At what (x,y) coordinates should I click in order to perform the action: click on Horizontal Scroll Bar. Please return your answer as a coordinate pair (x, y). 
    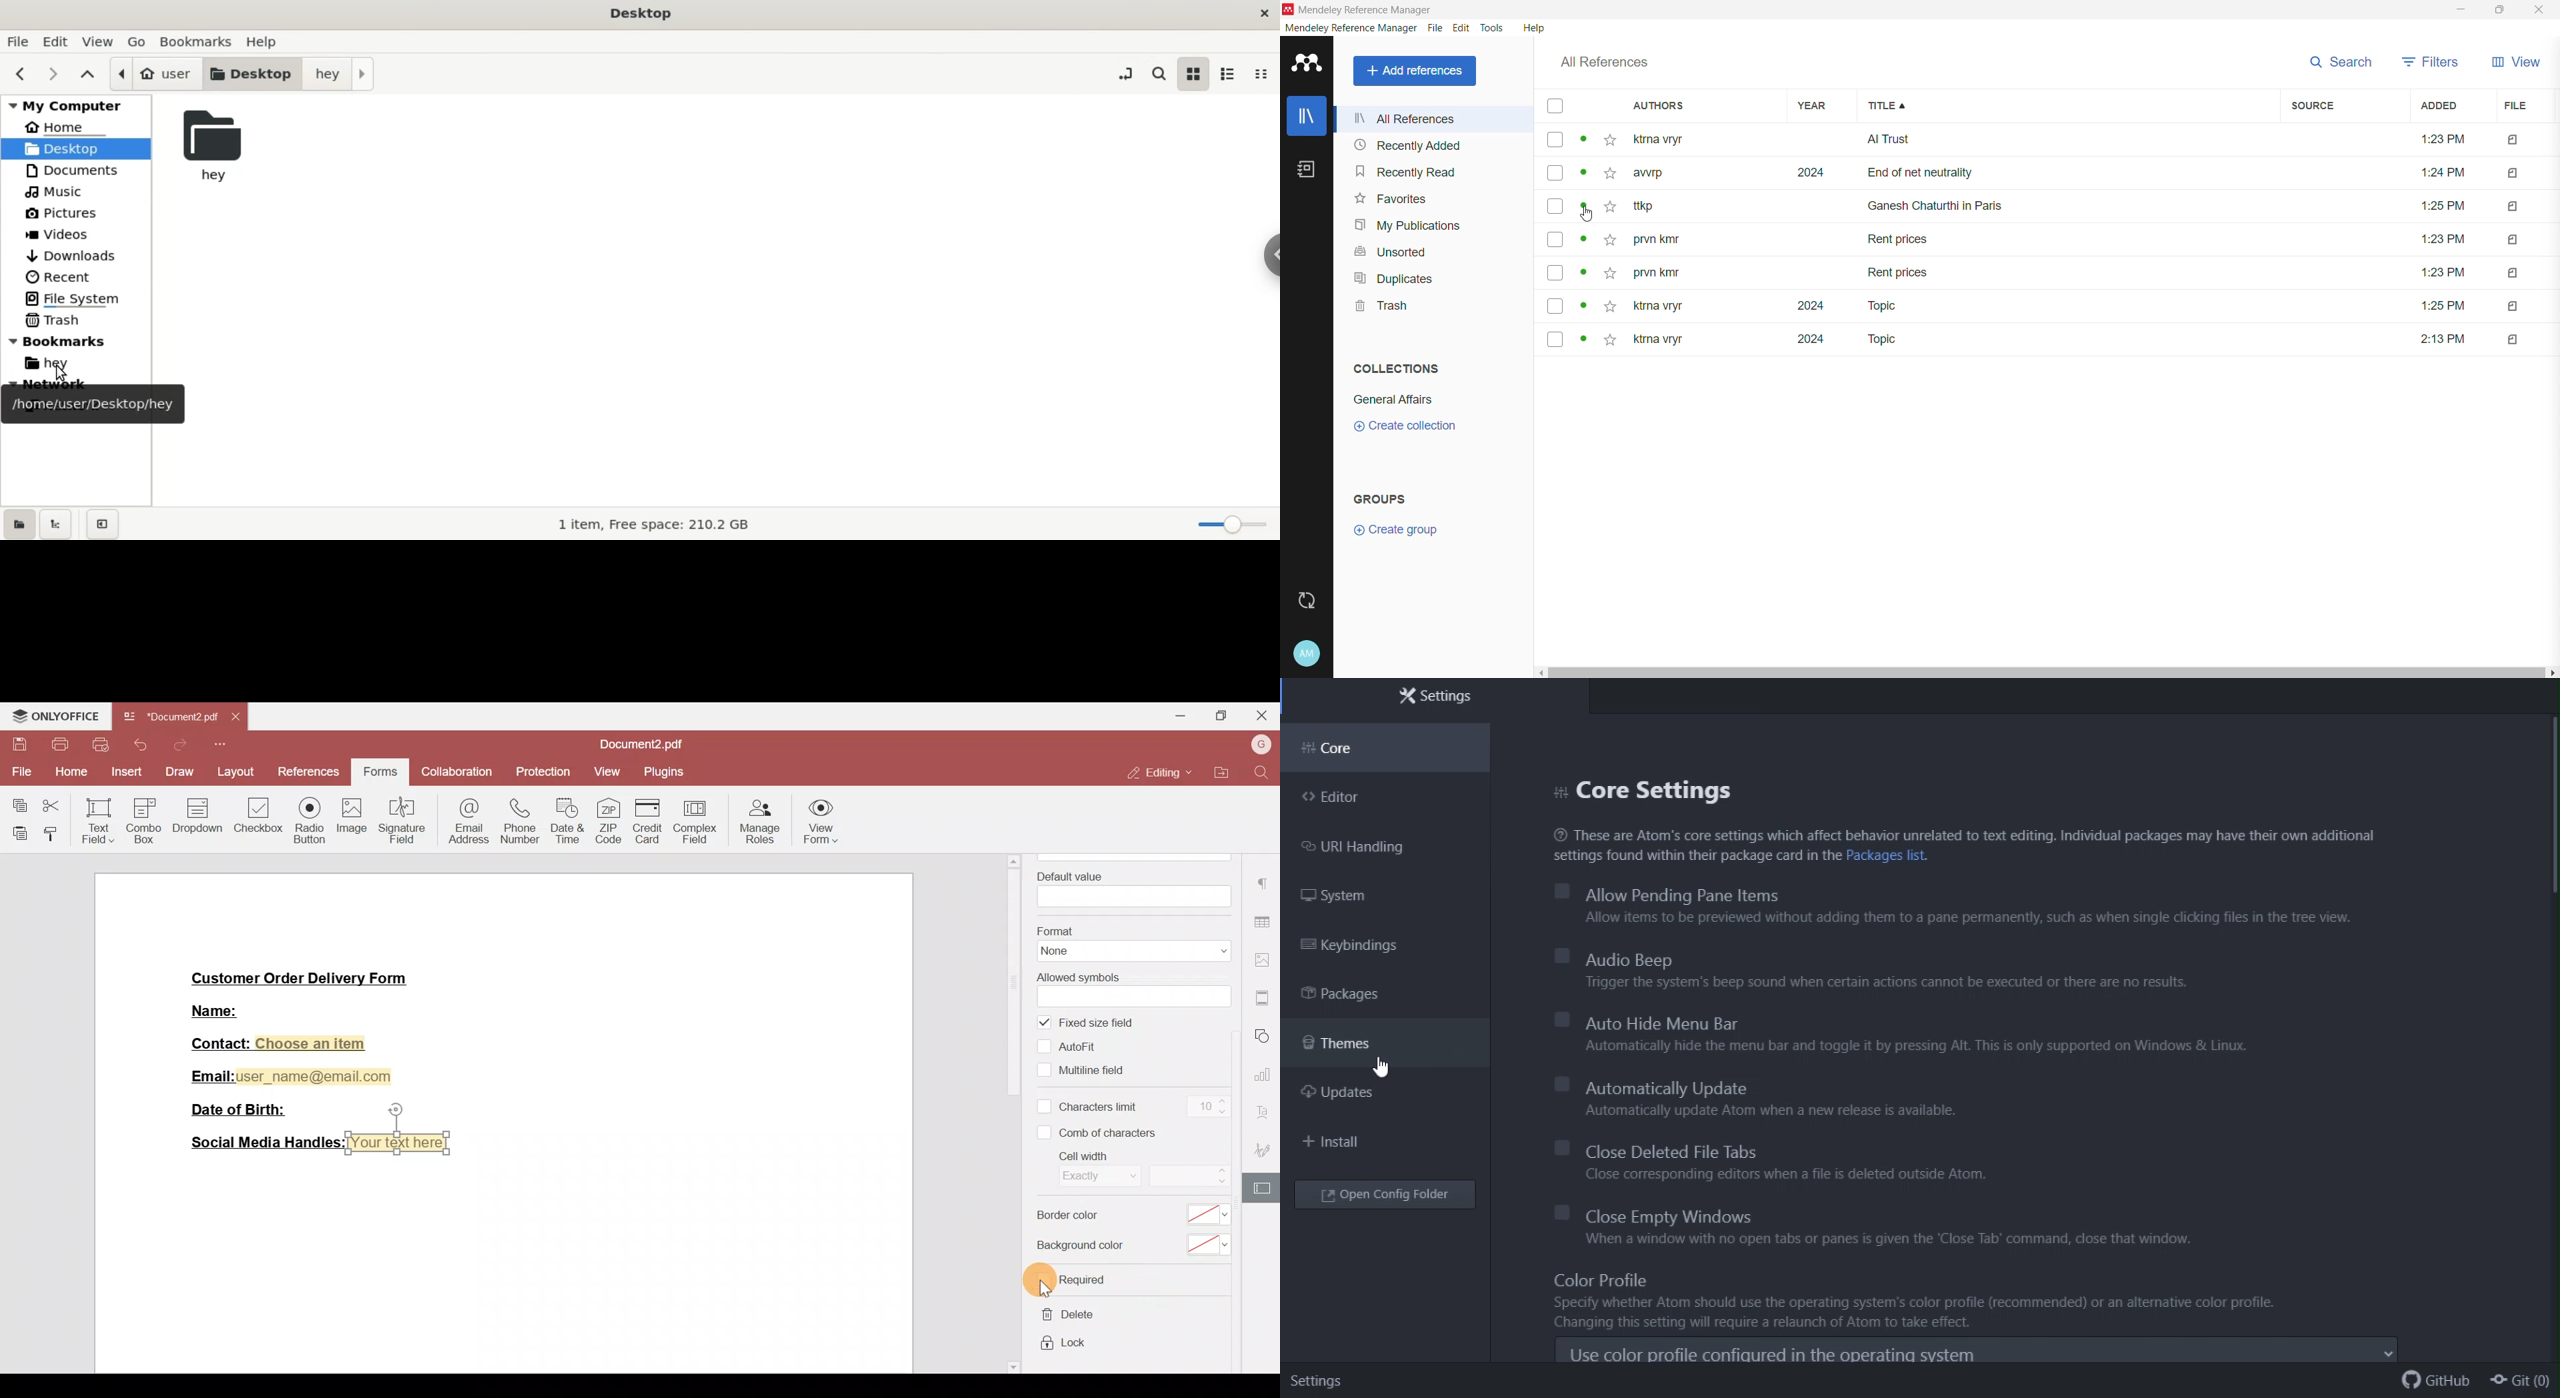
    Looking at the image, I should click on (2047, 673).